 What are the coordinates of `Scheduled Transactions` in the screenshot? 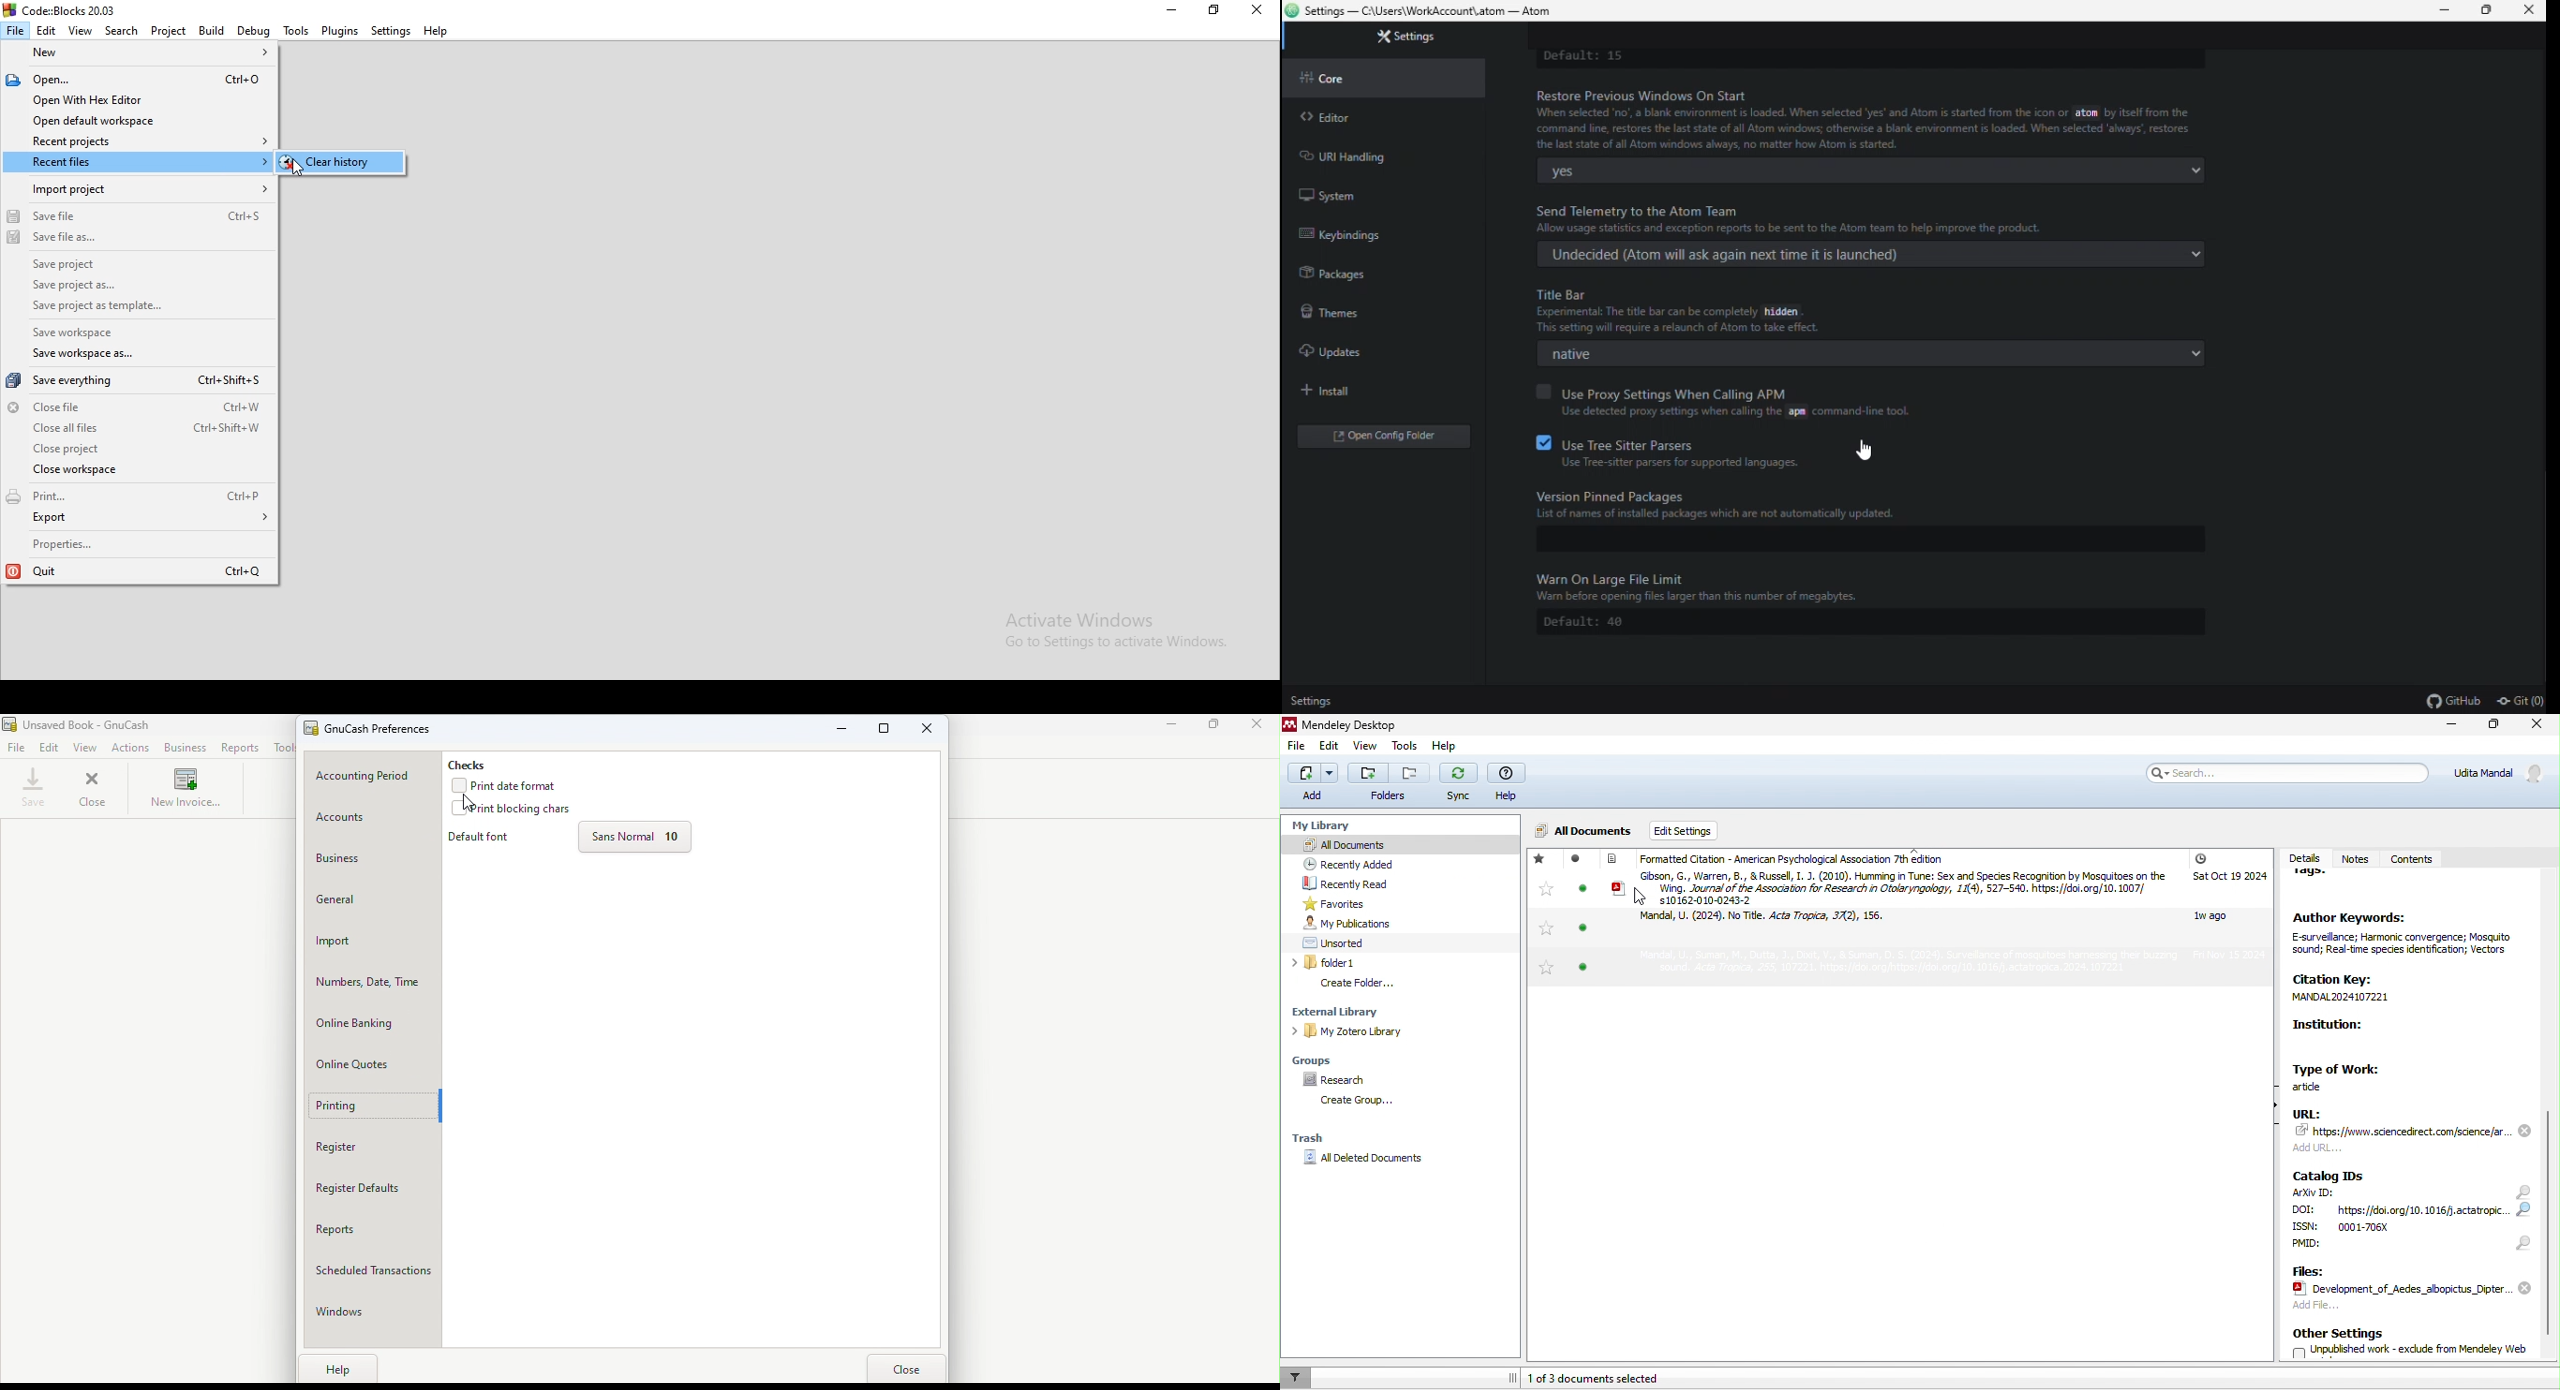 It's located at (373, 1272).